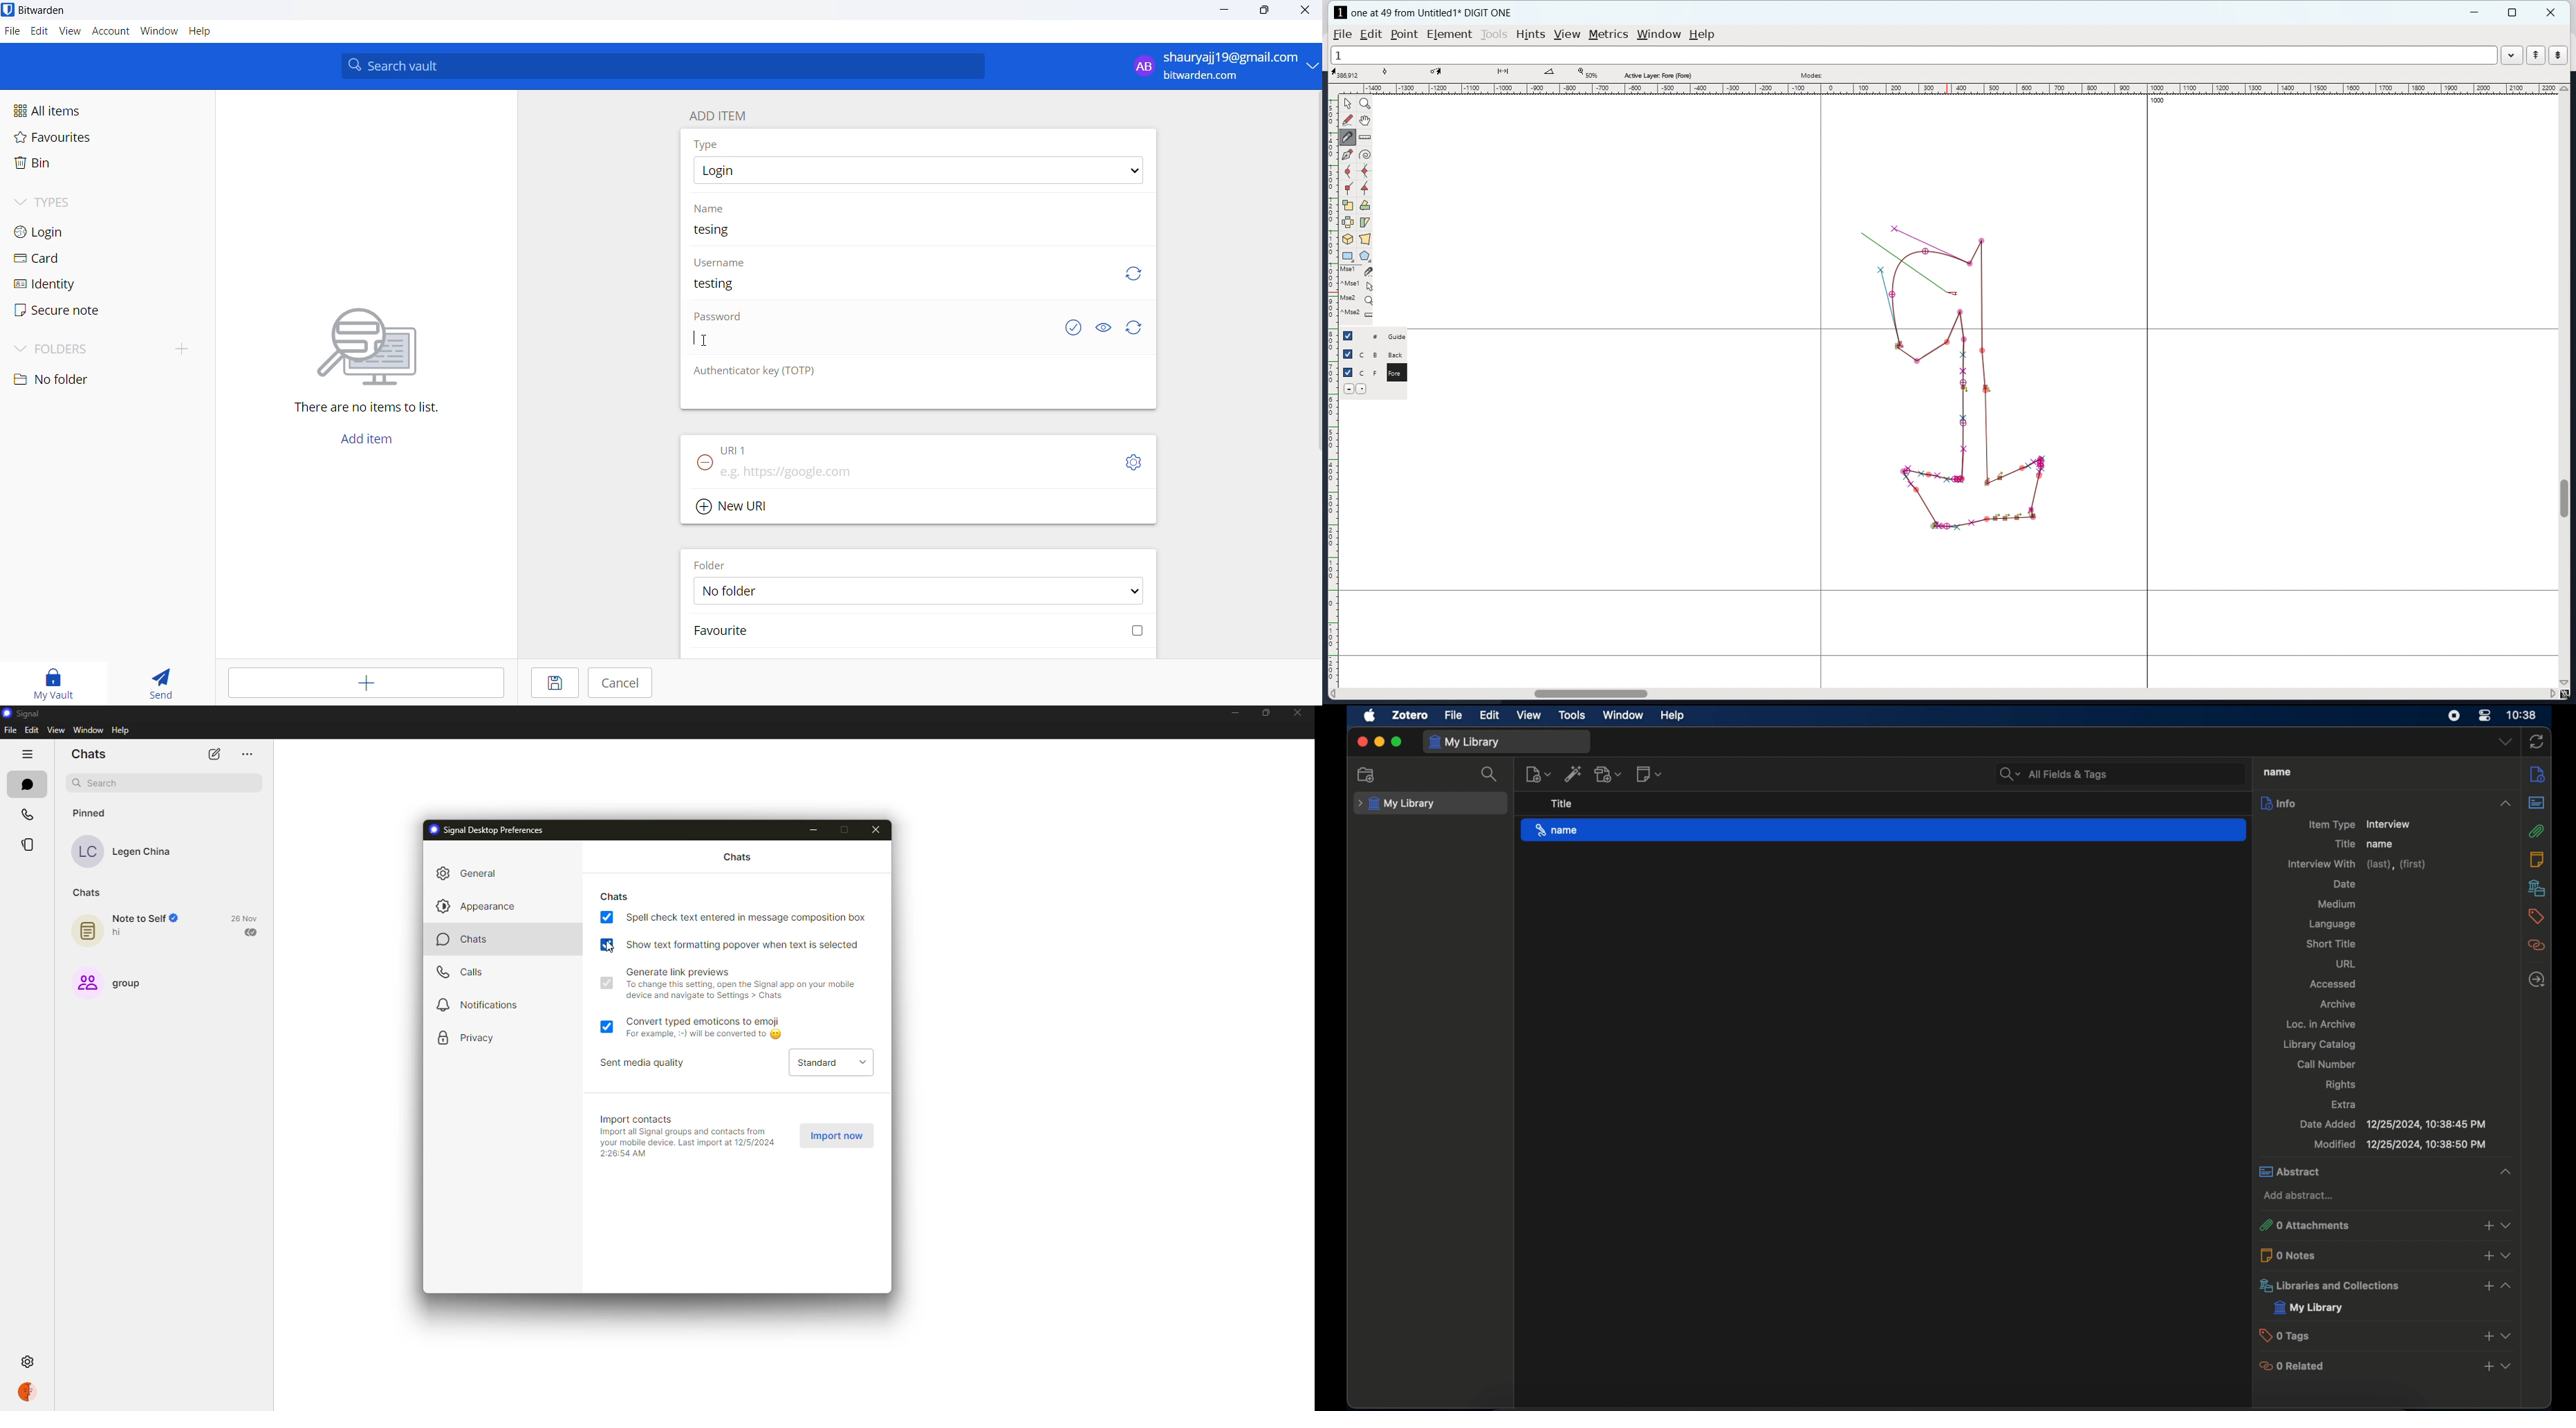  Describe the element at coordinates (2536, 55) in the screenshot. I see `previous word in the current word list` at that location.